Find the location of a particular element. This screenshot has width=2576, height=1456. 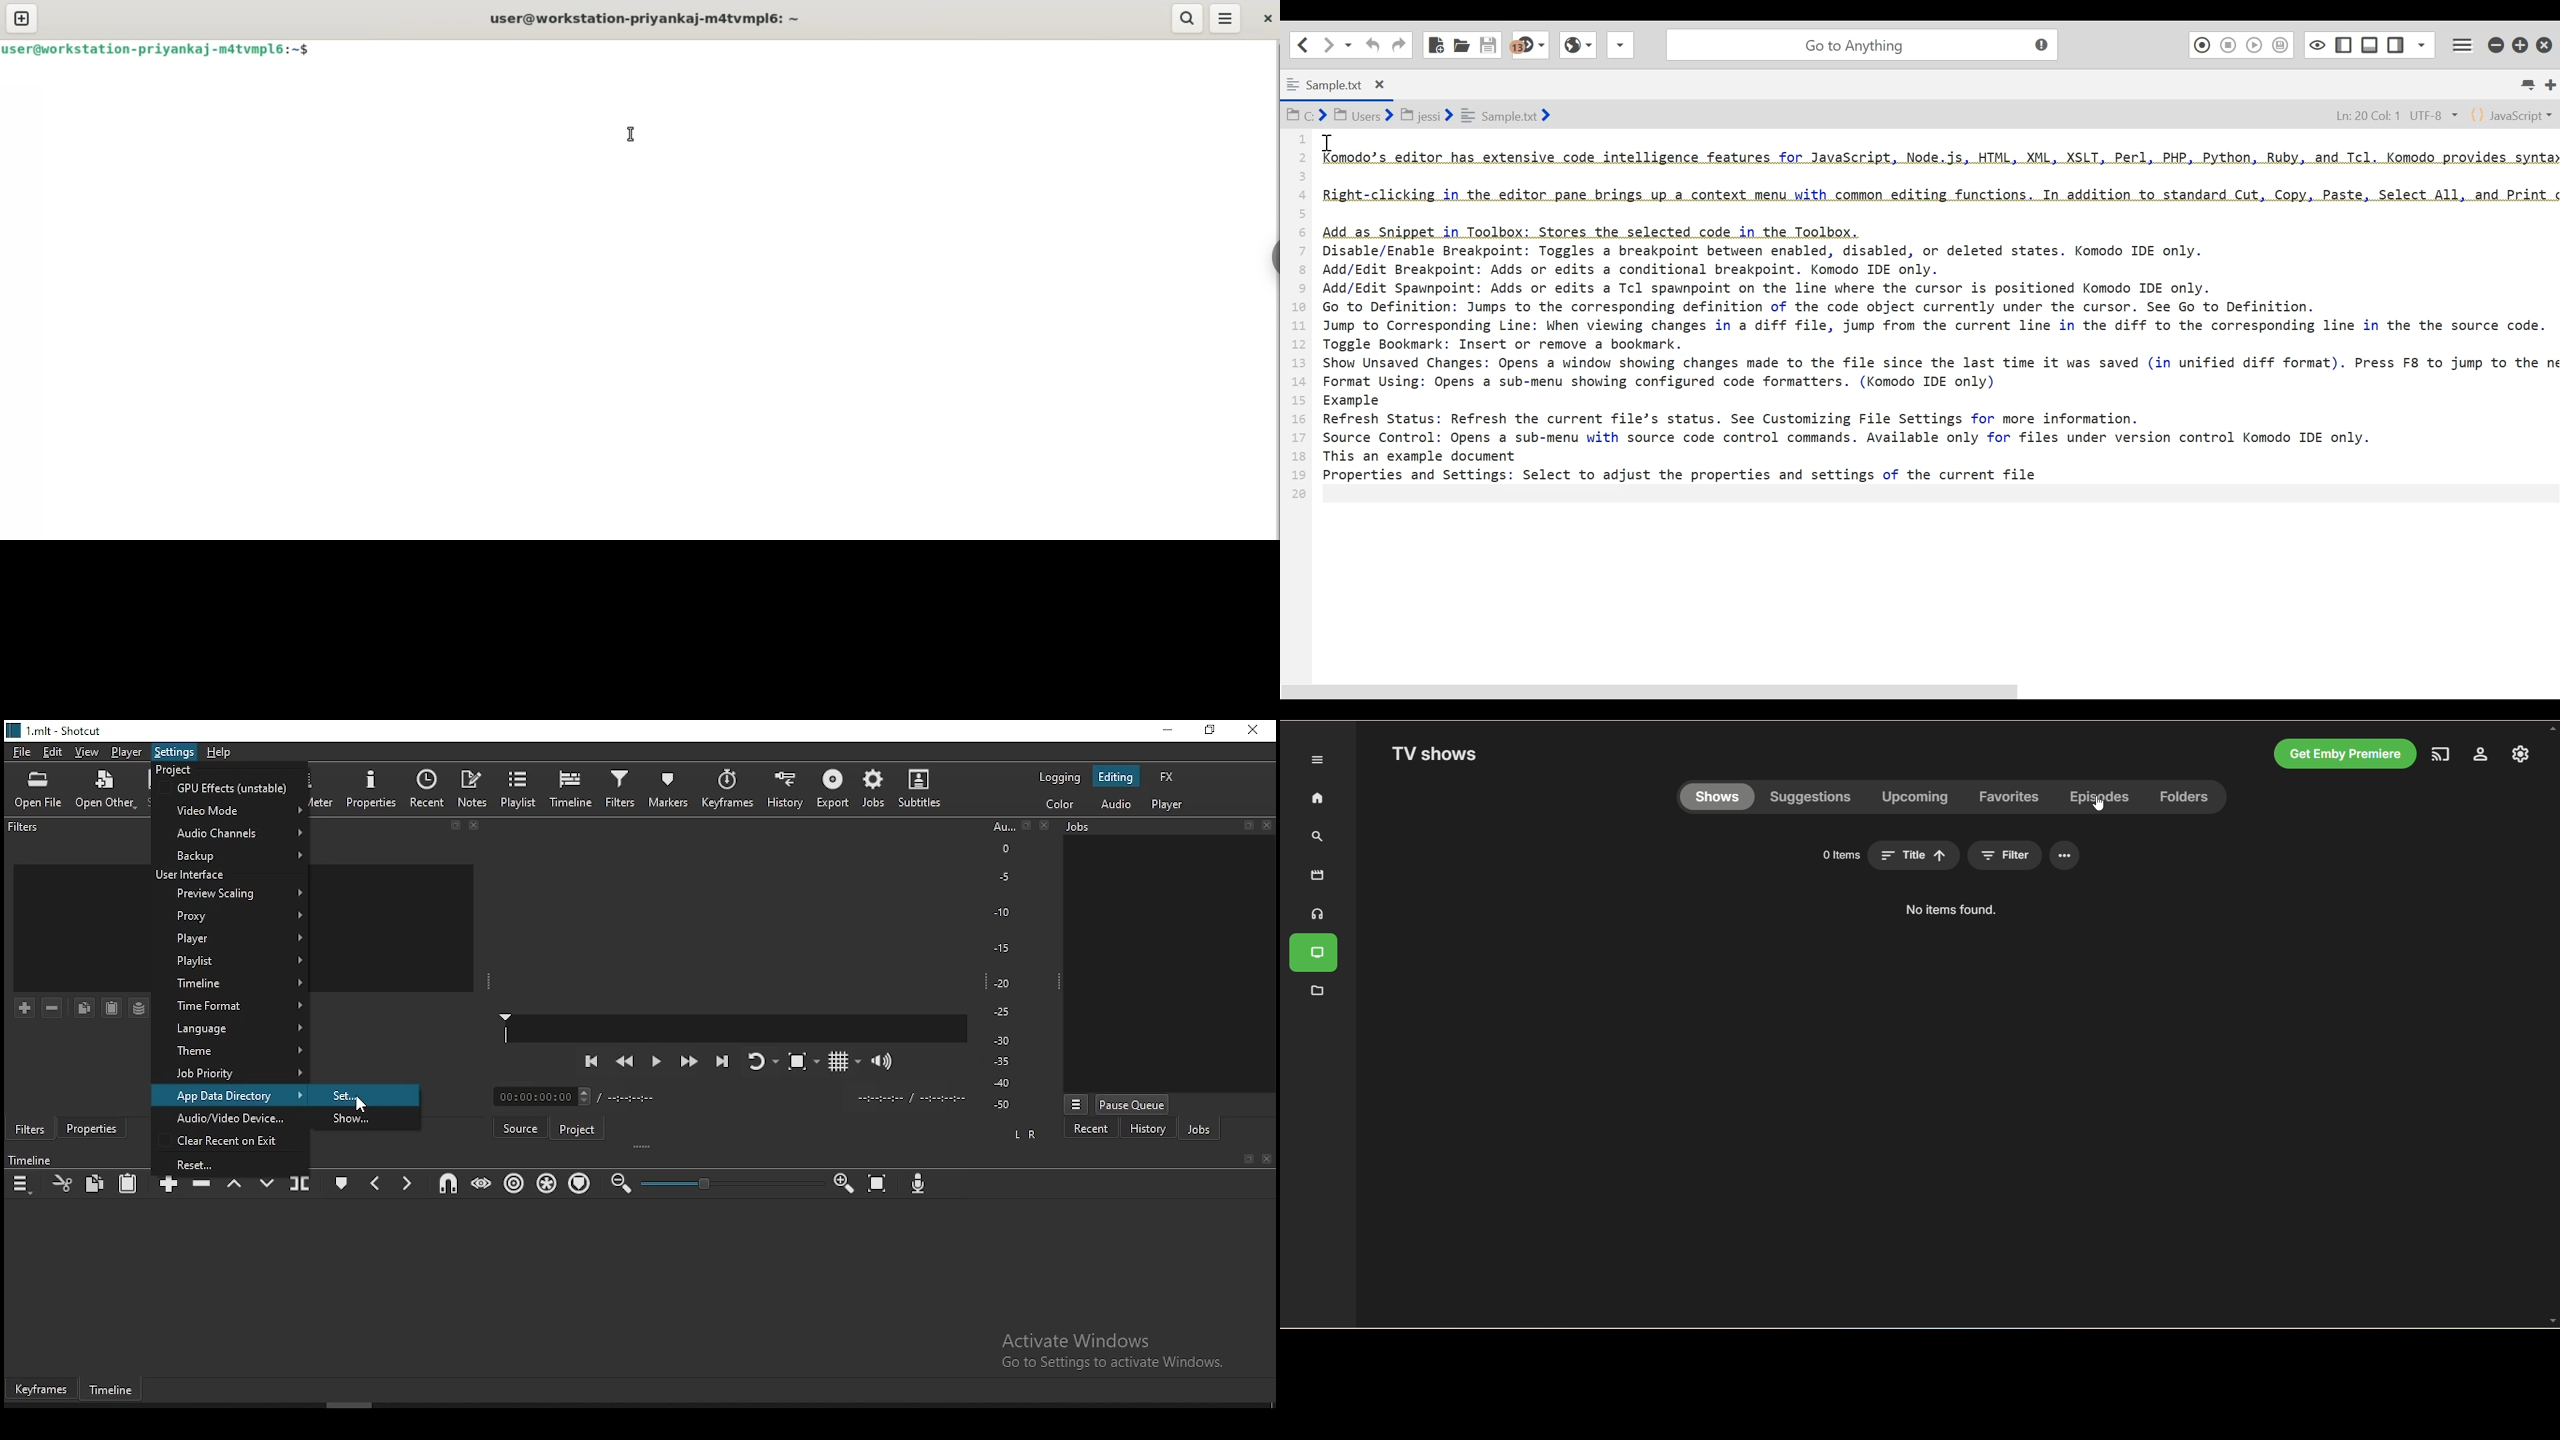

previous marker is located at coordinates (377, 1180).